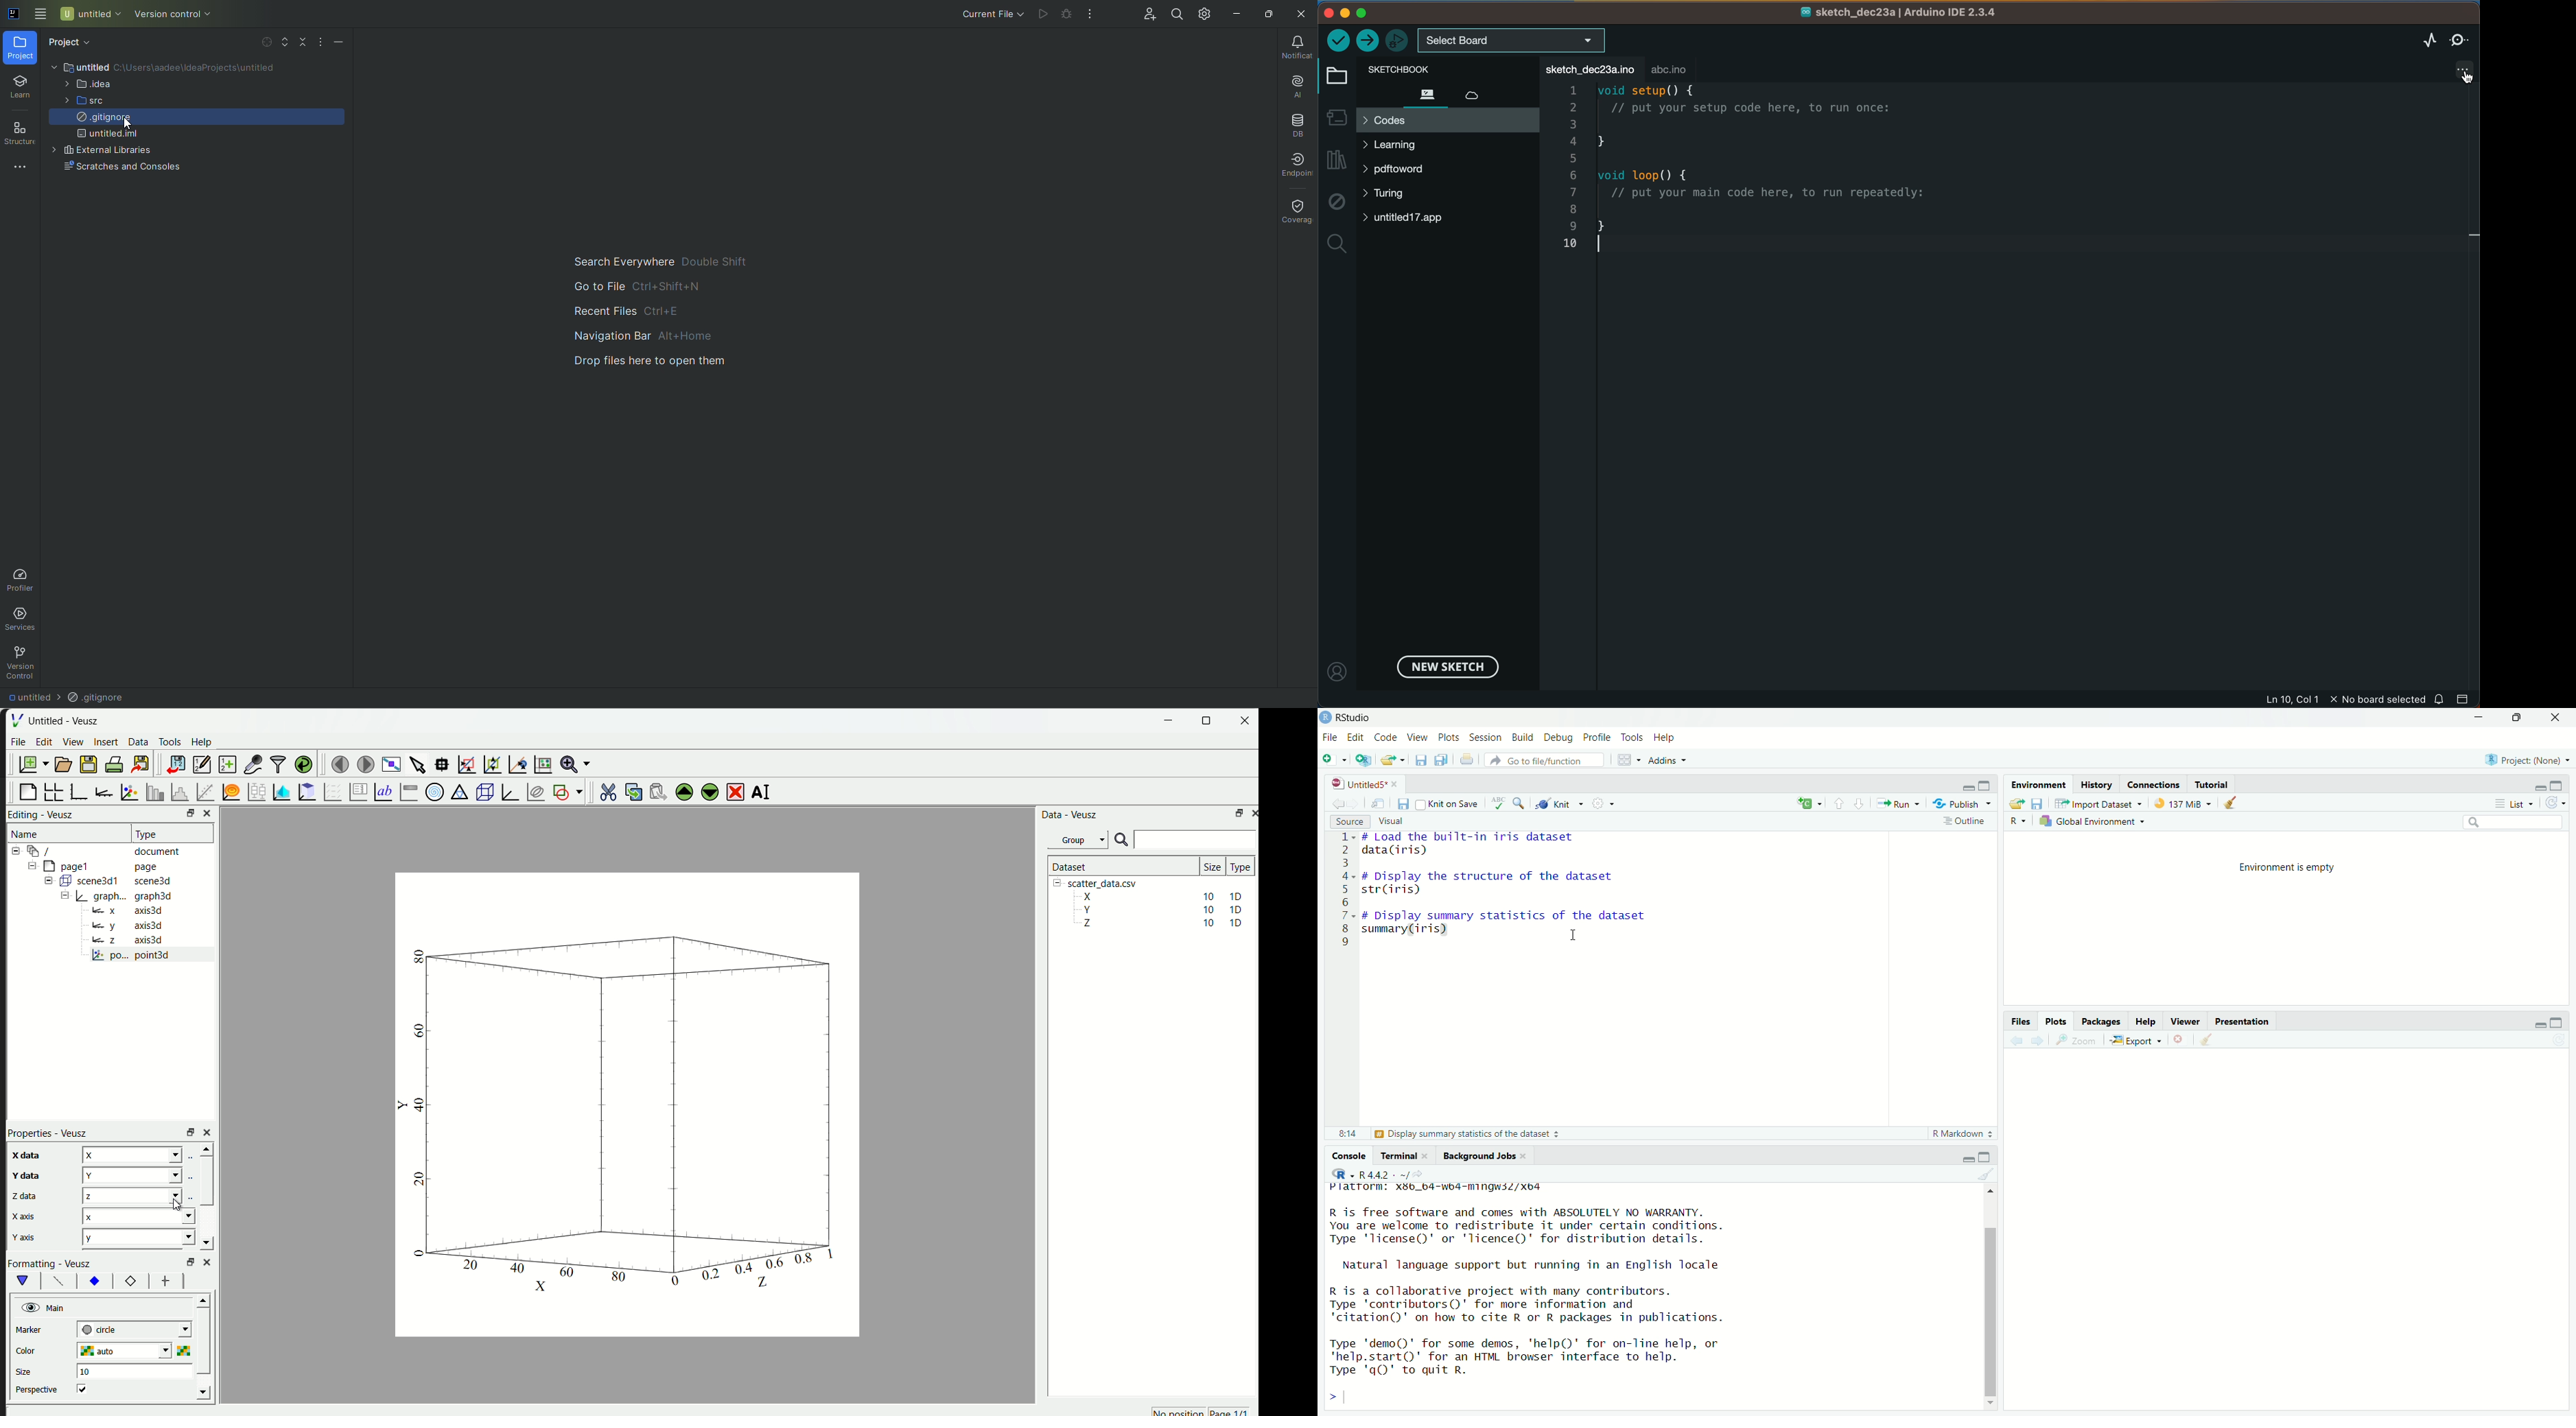 The image size is (2576, 1428). Describe the element at coordinates (30, 763) in the screenshot. I see `new document` at that location.